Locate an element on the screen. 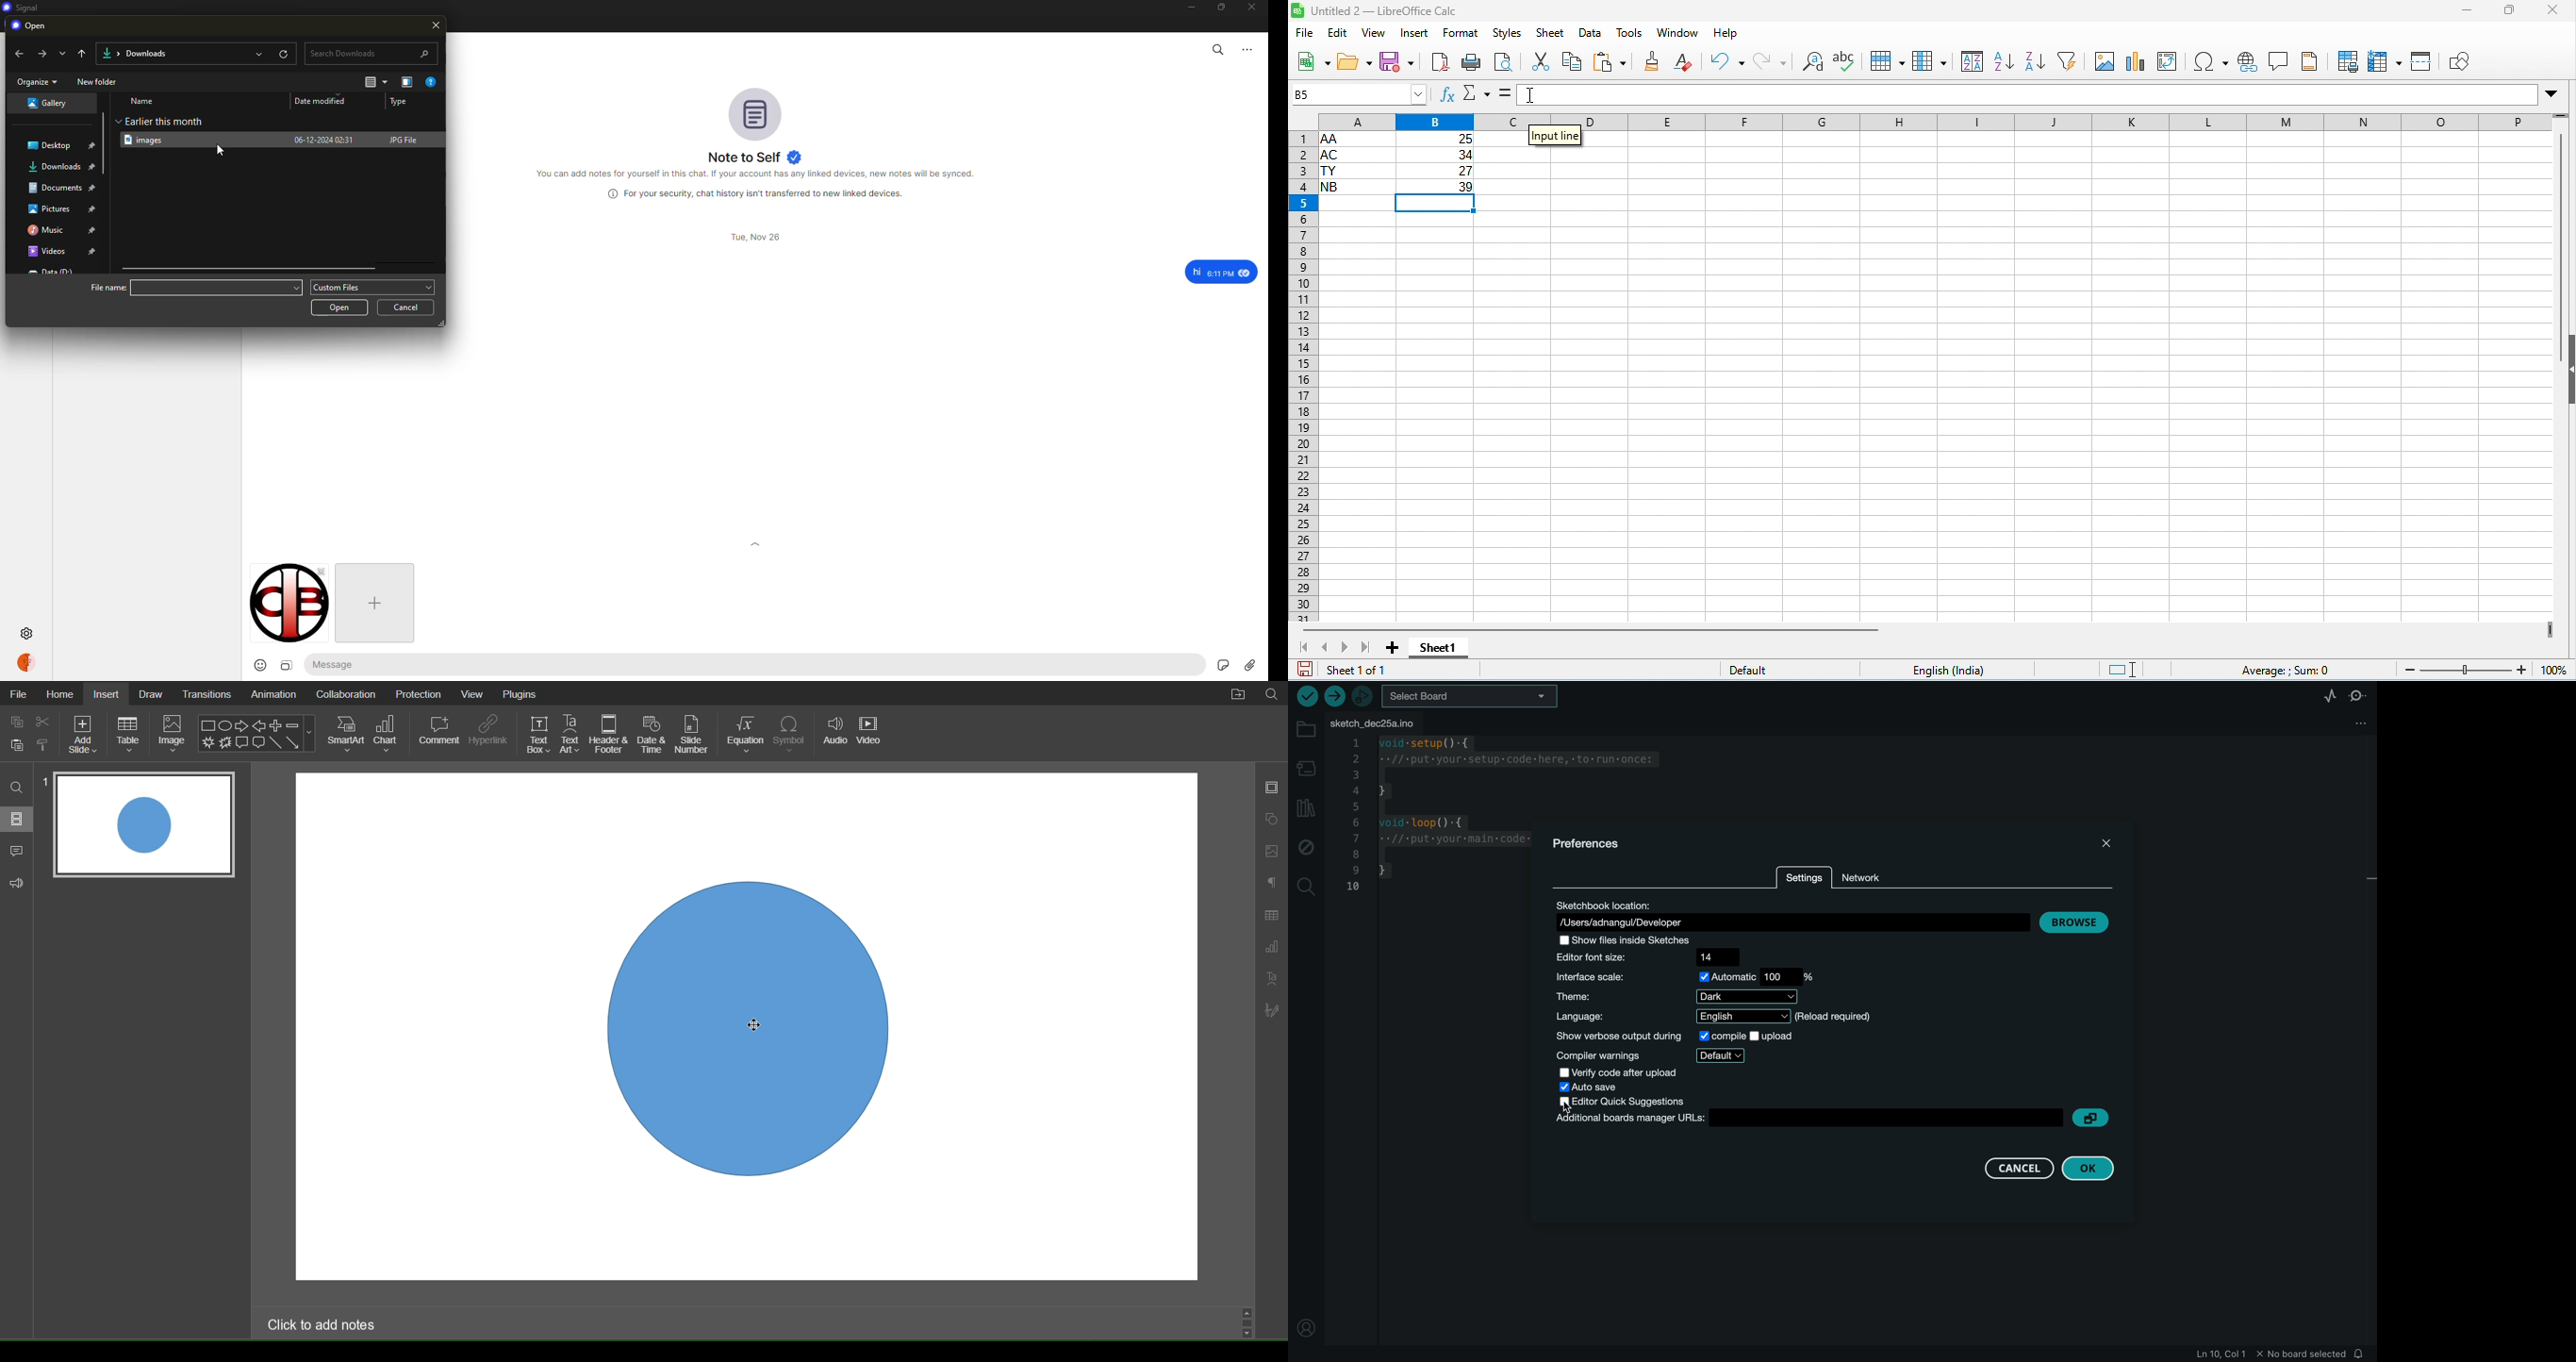 The width and height of the screenshot is (2576, 1372). Insert is located at coordinates (107, 692).